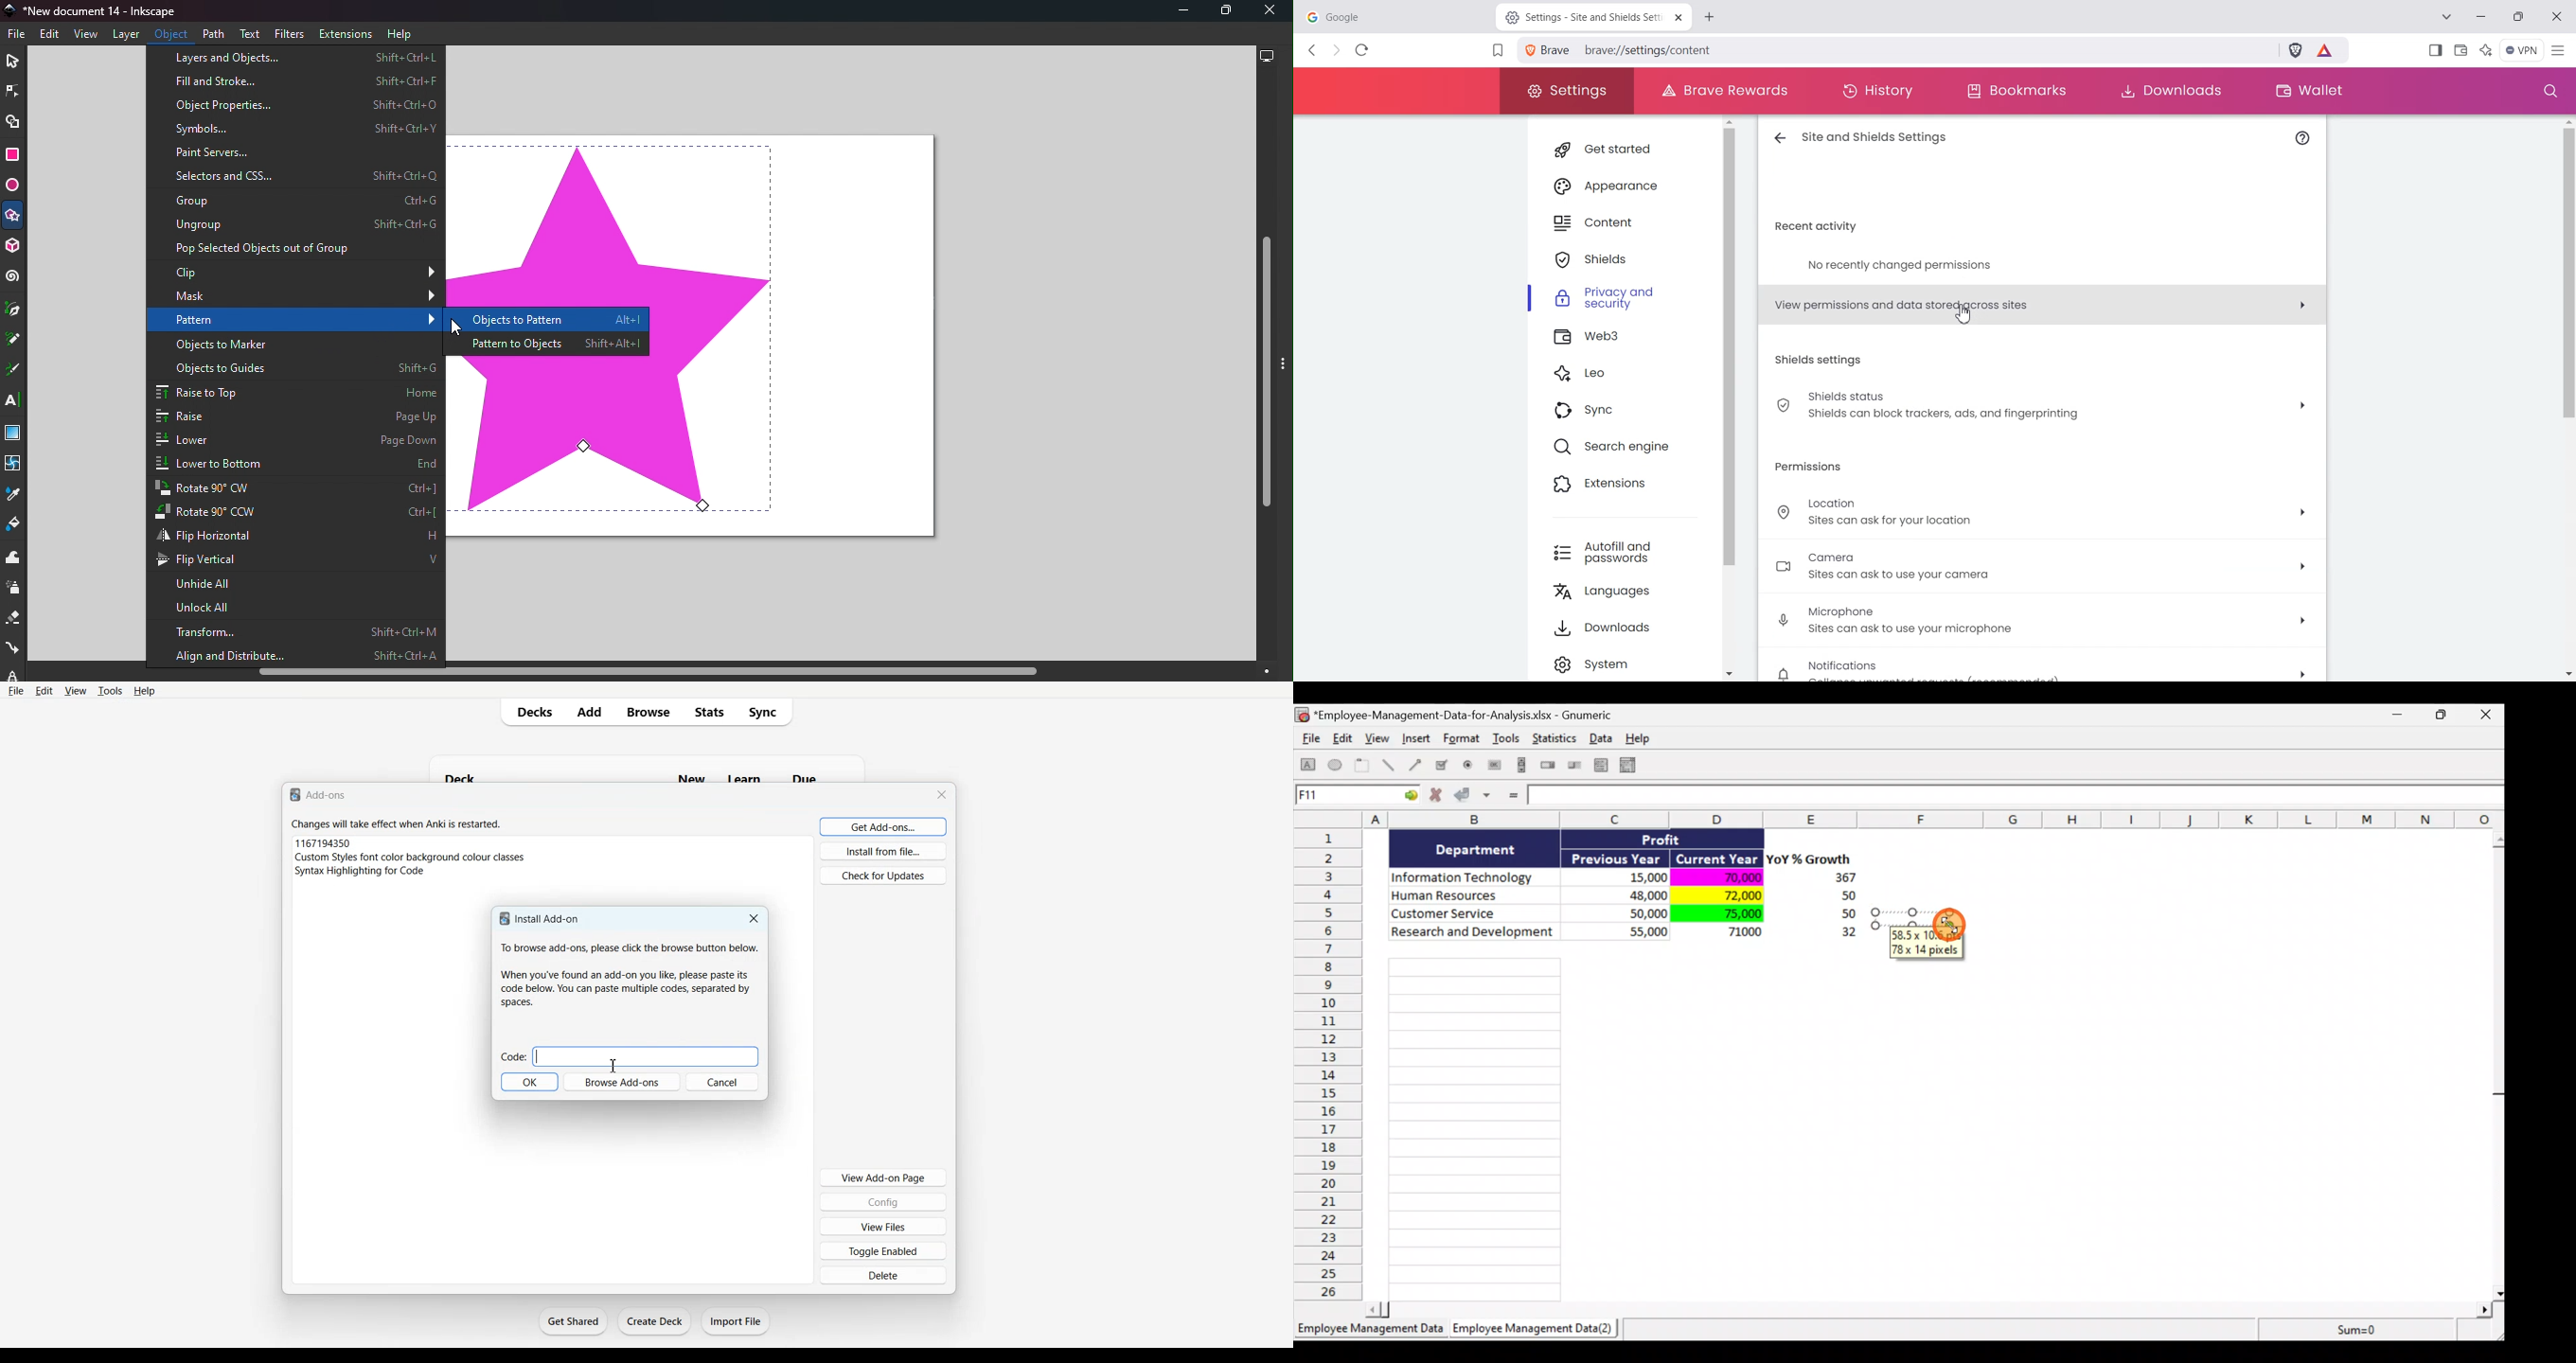 This screenshot has height=1372, width=2576. Describe the element at coordinates (631, 1057) in the screenshot. I see `Enter Code` at that location.